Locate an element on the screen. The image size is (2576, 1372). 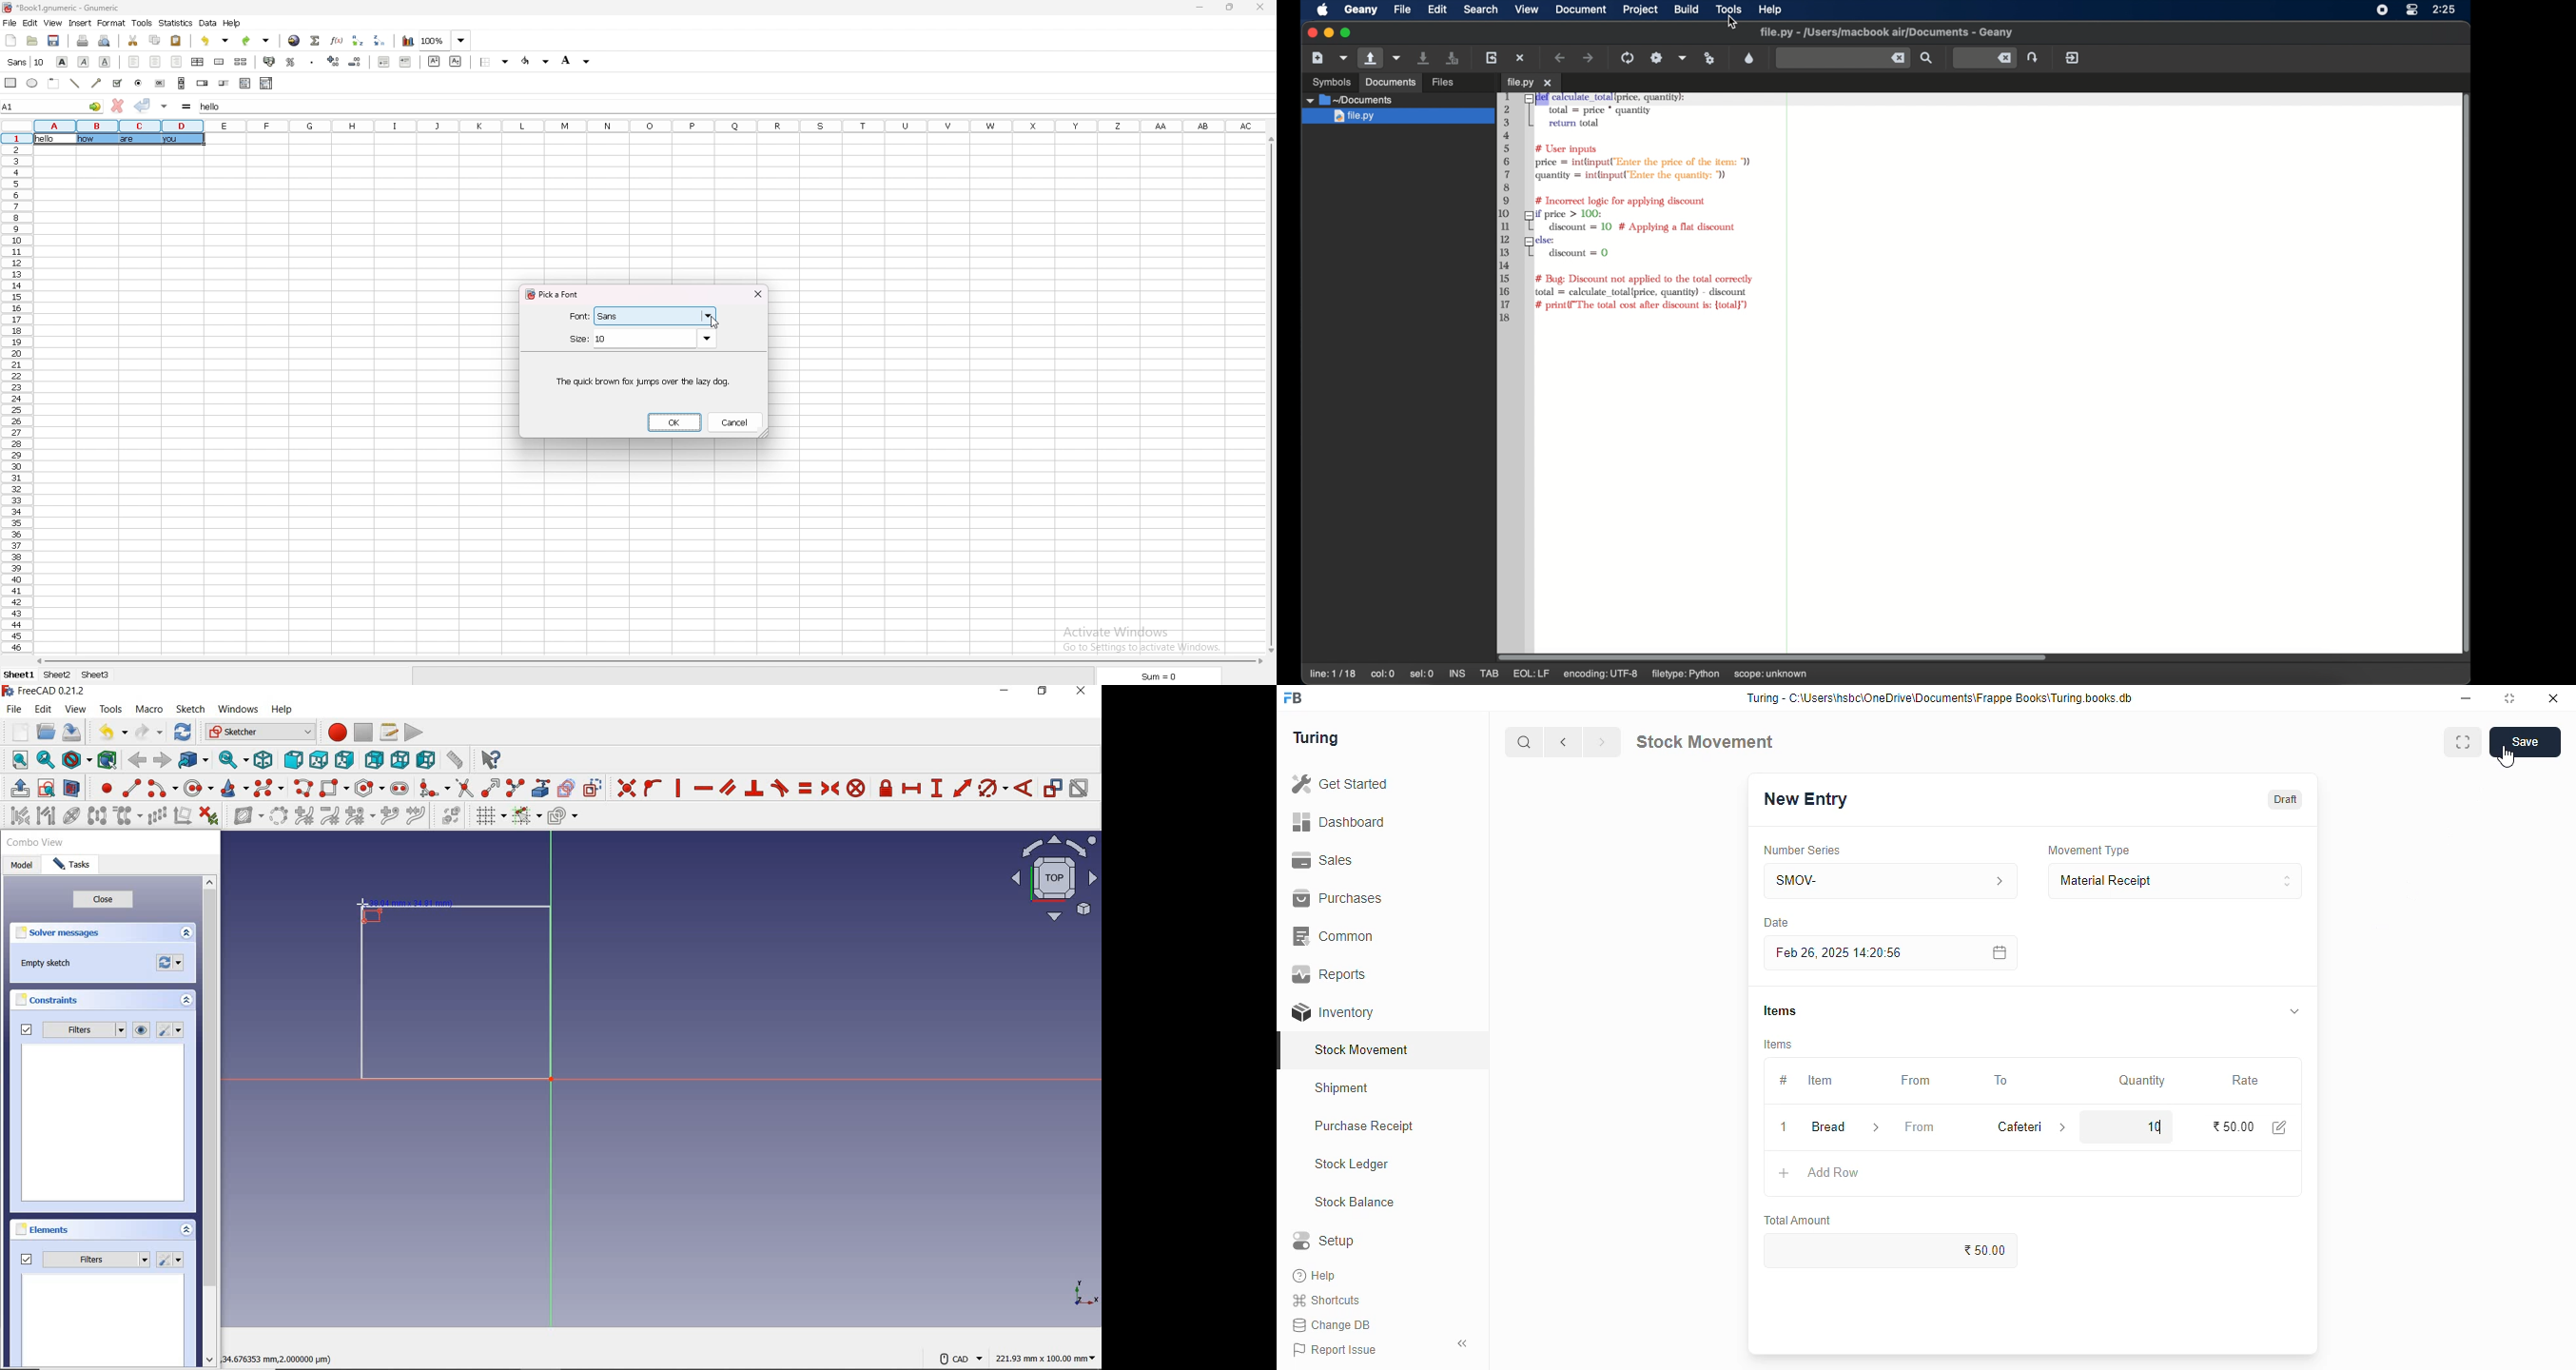
quantity is located at coordinates (2142, 1081).